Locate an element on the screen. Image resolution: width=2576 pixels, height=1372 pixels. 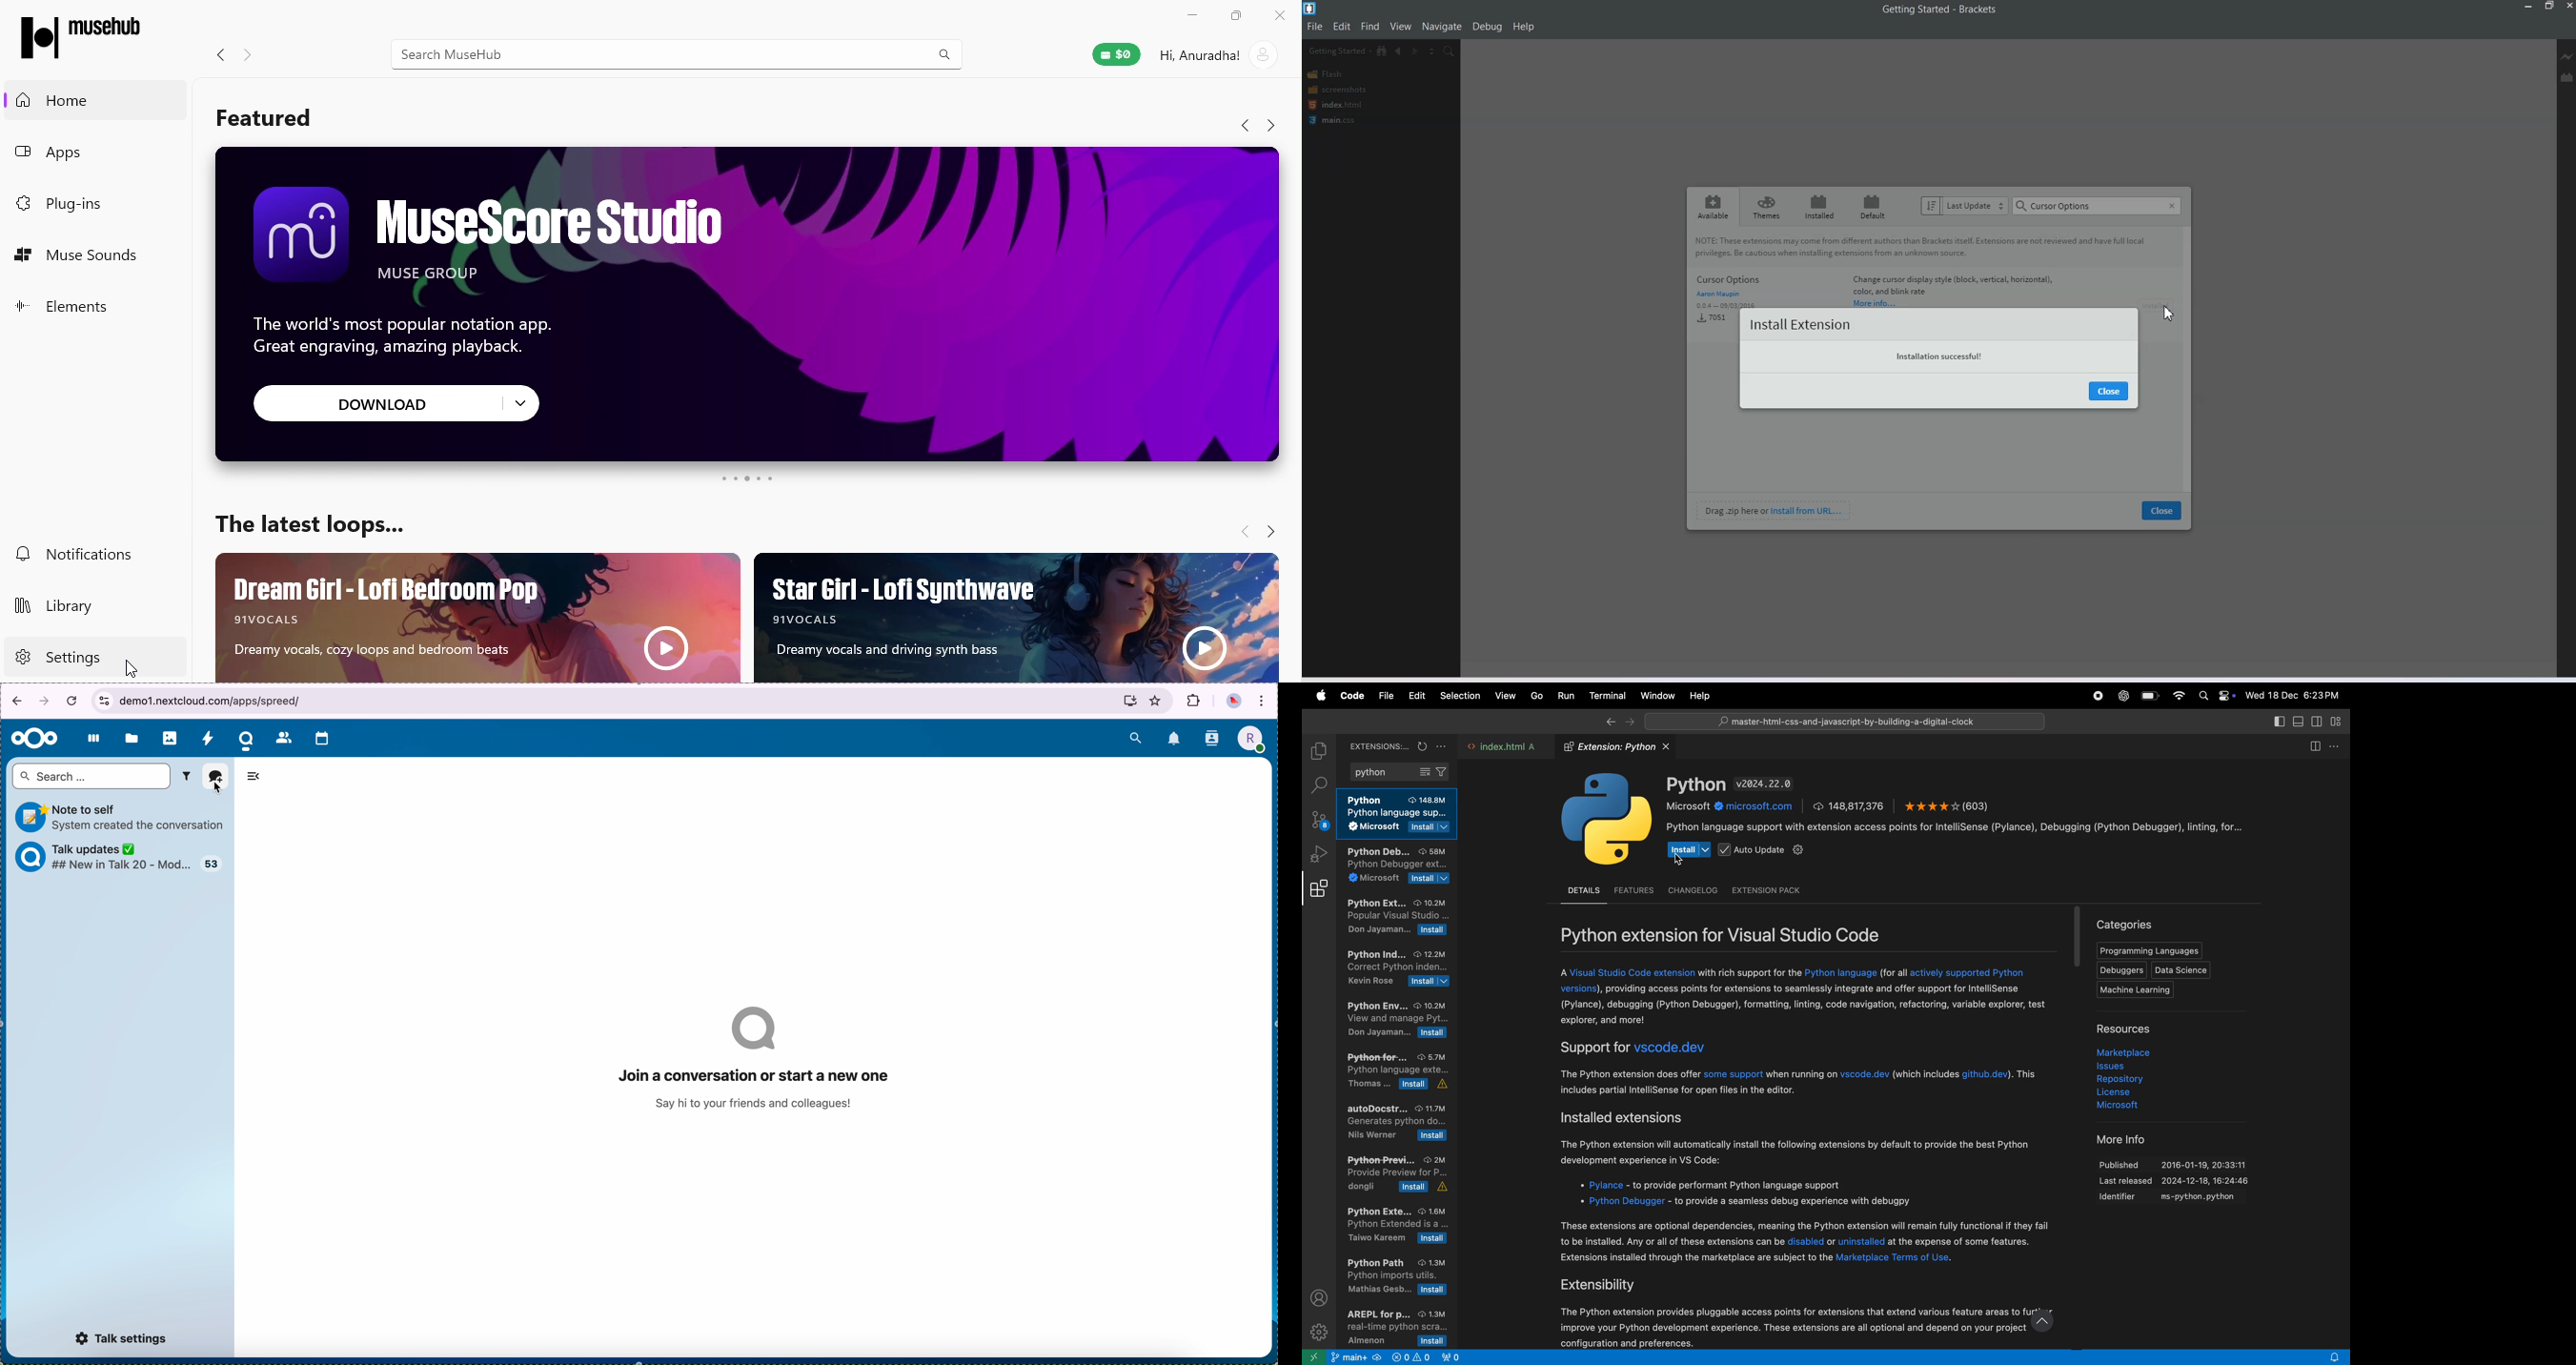
dots is located at coordinates (746, 481).